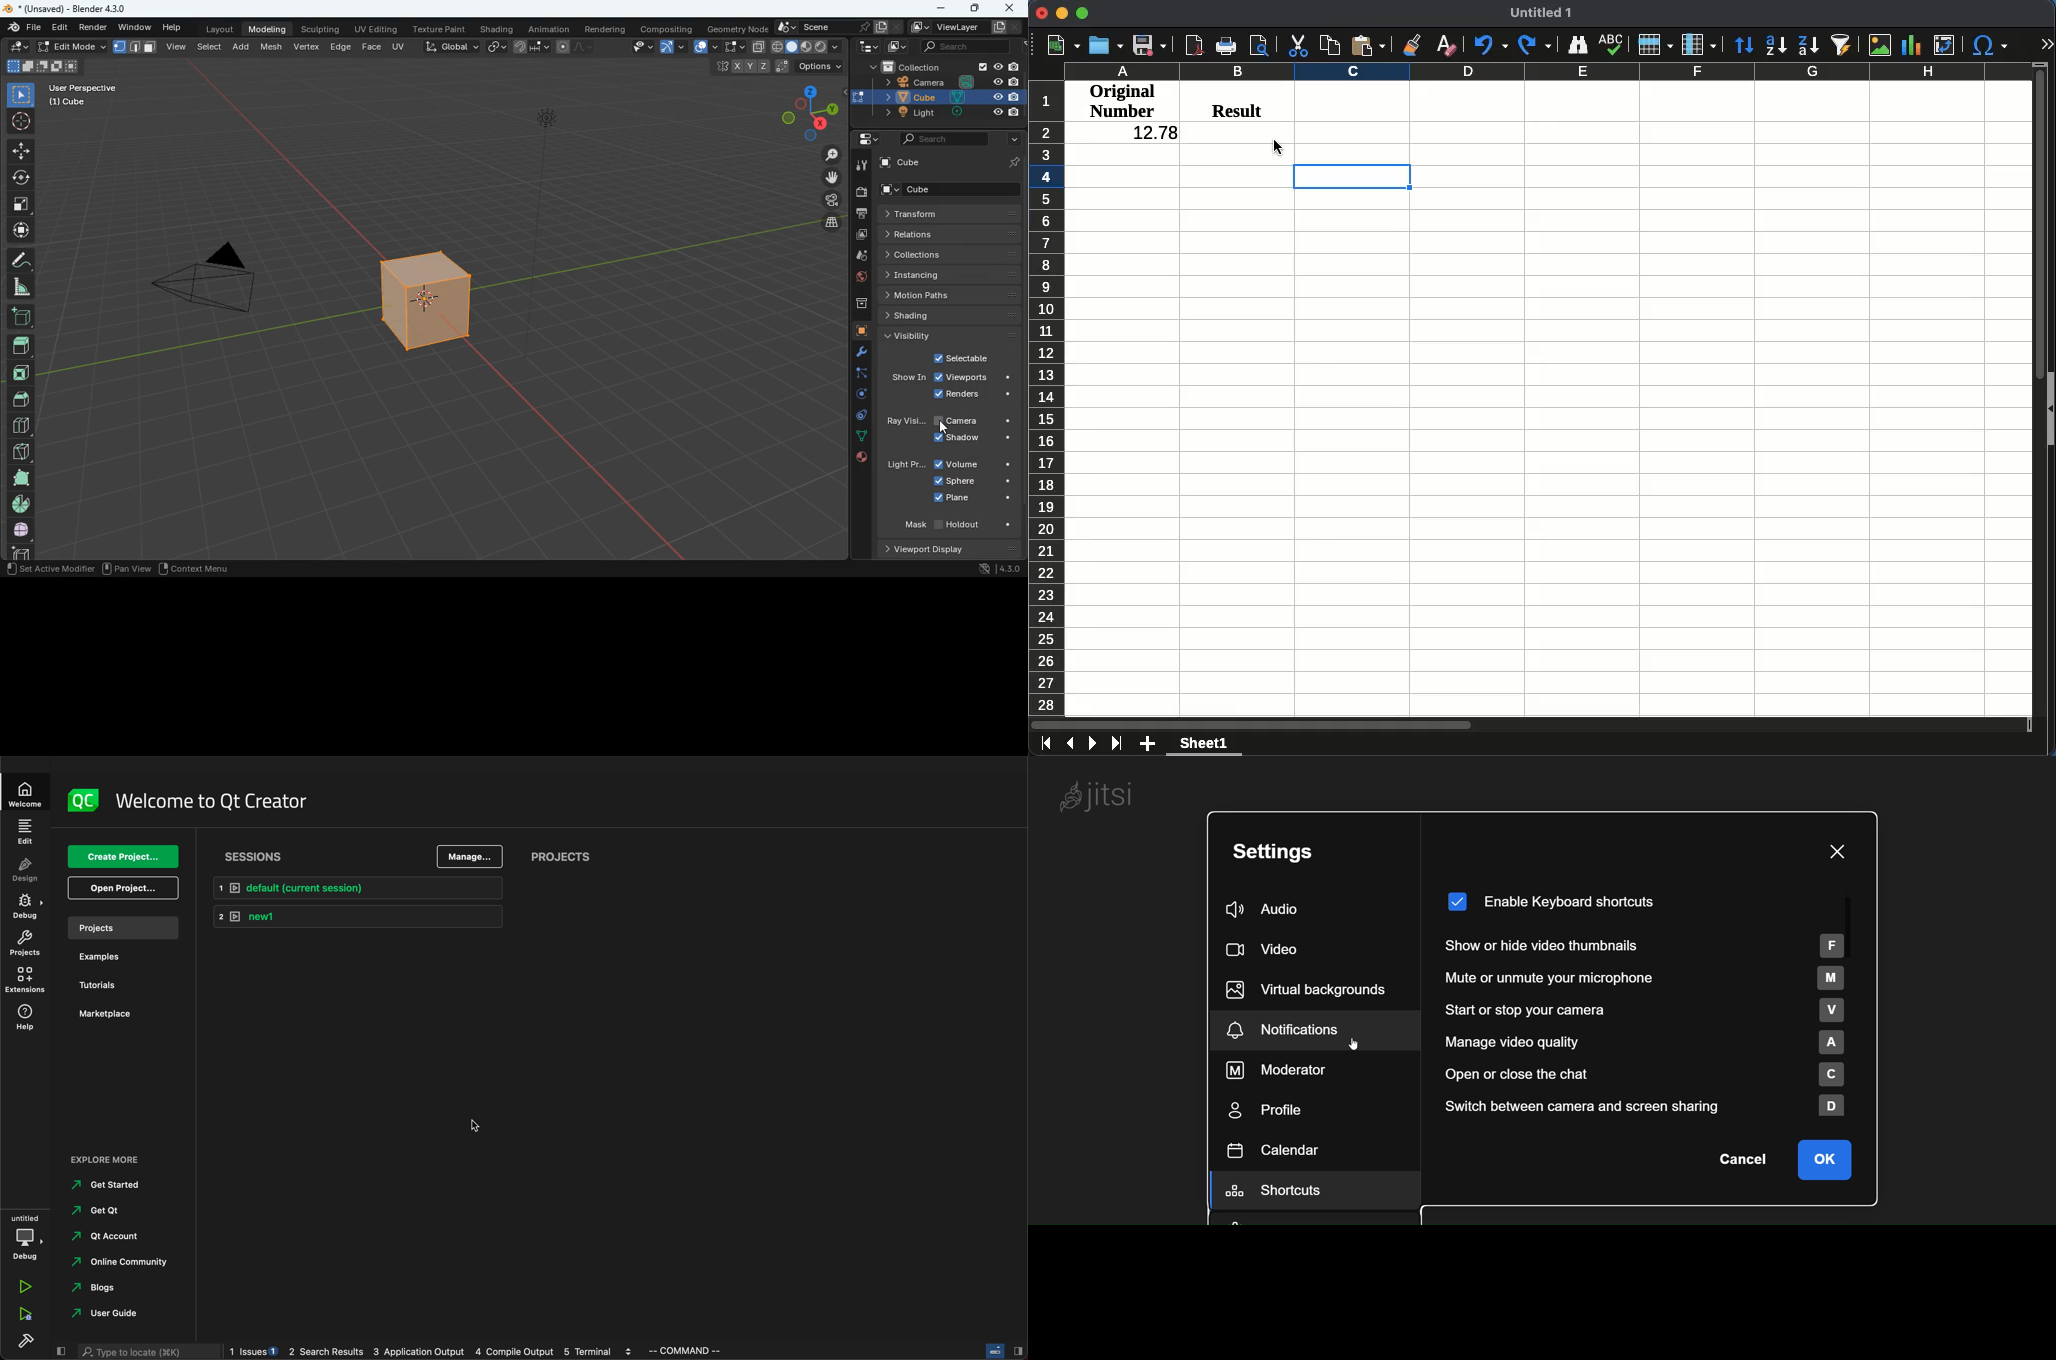 Image resolution: width=2072 pixels, height=1372 pixels. I want to click on tutorials, so click(100, 984).